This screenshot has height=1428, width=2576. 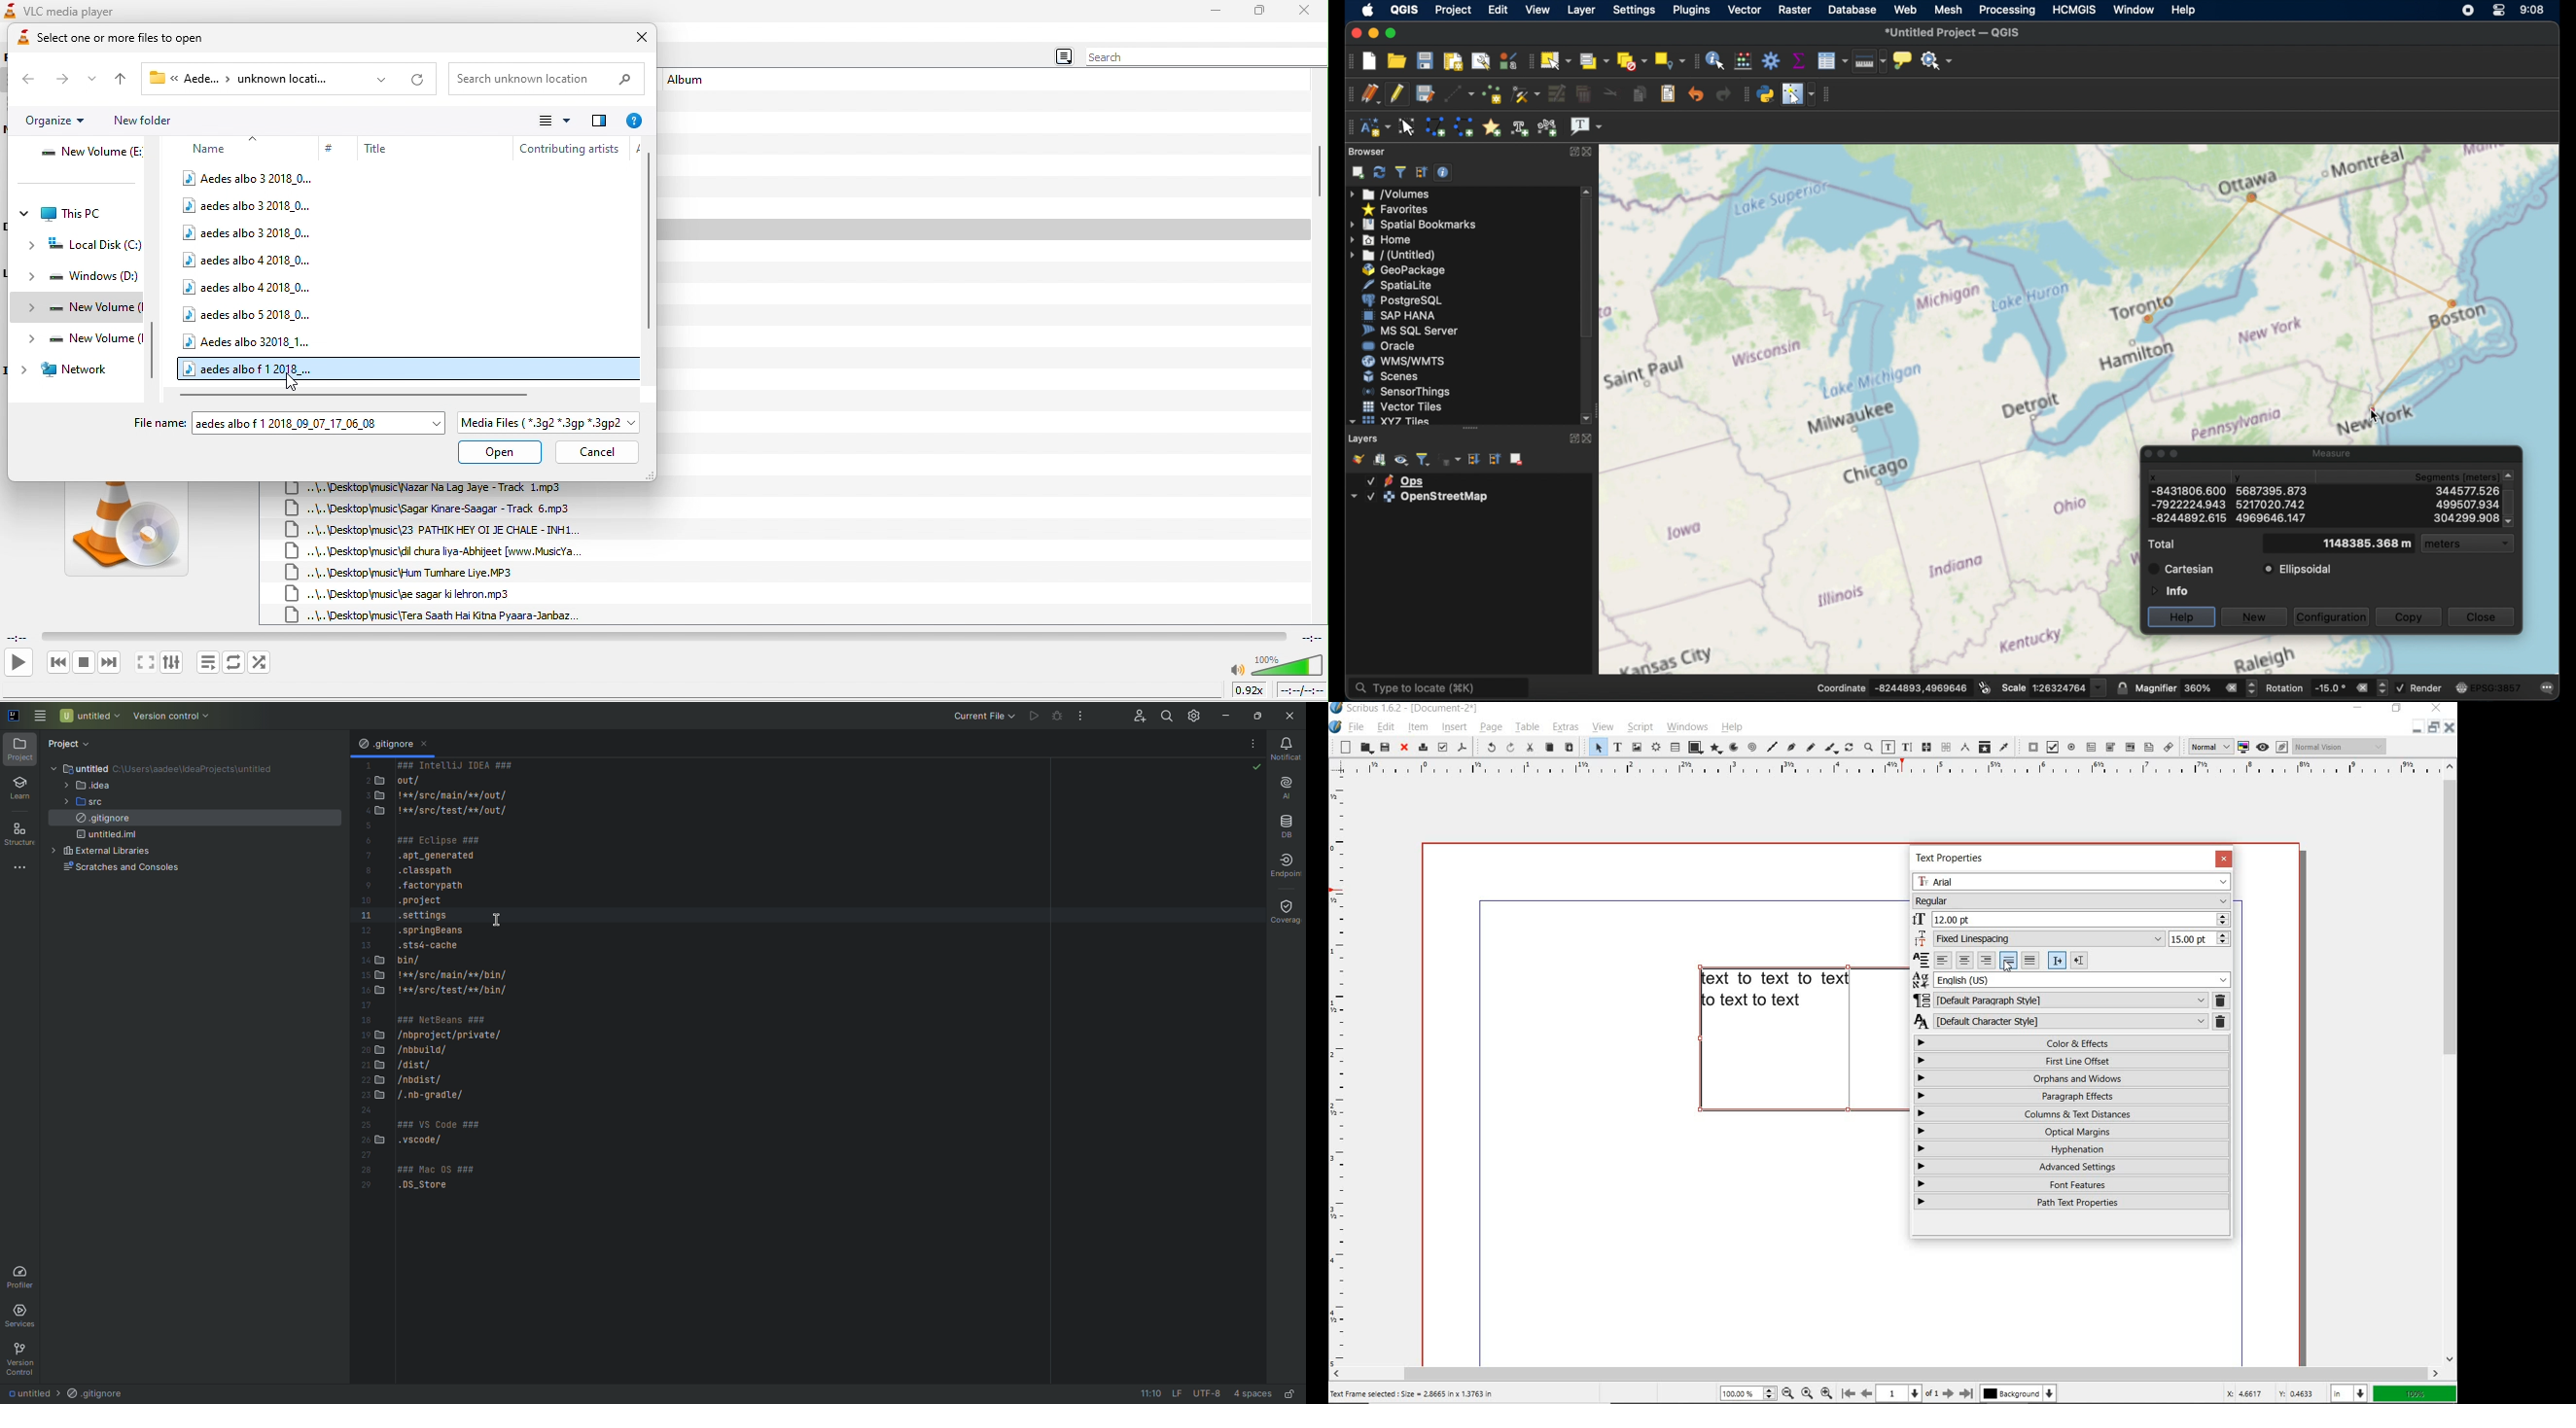 What do you see at coordinates (1830, 747) in the screenshot?
I see `calligraphic line` at bounding box center [1830, 747].